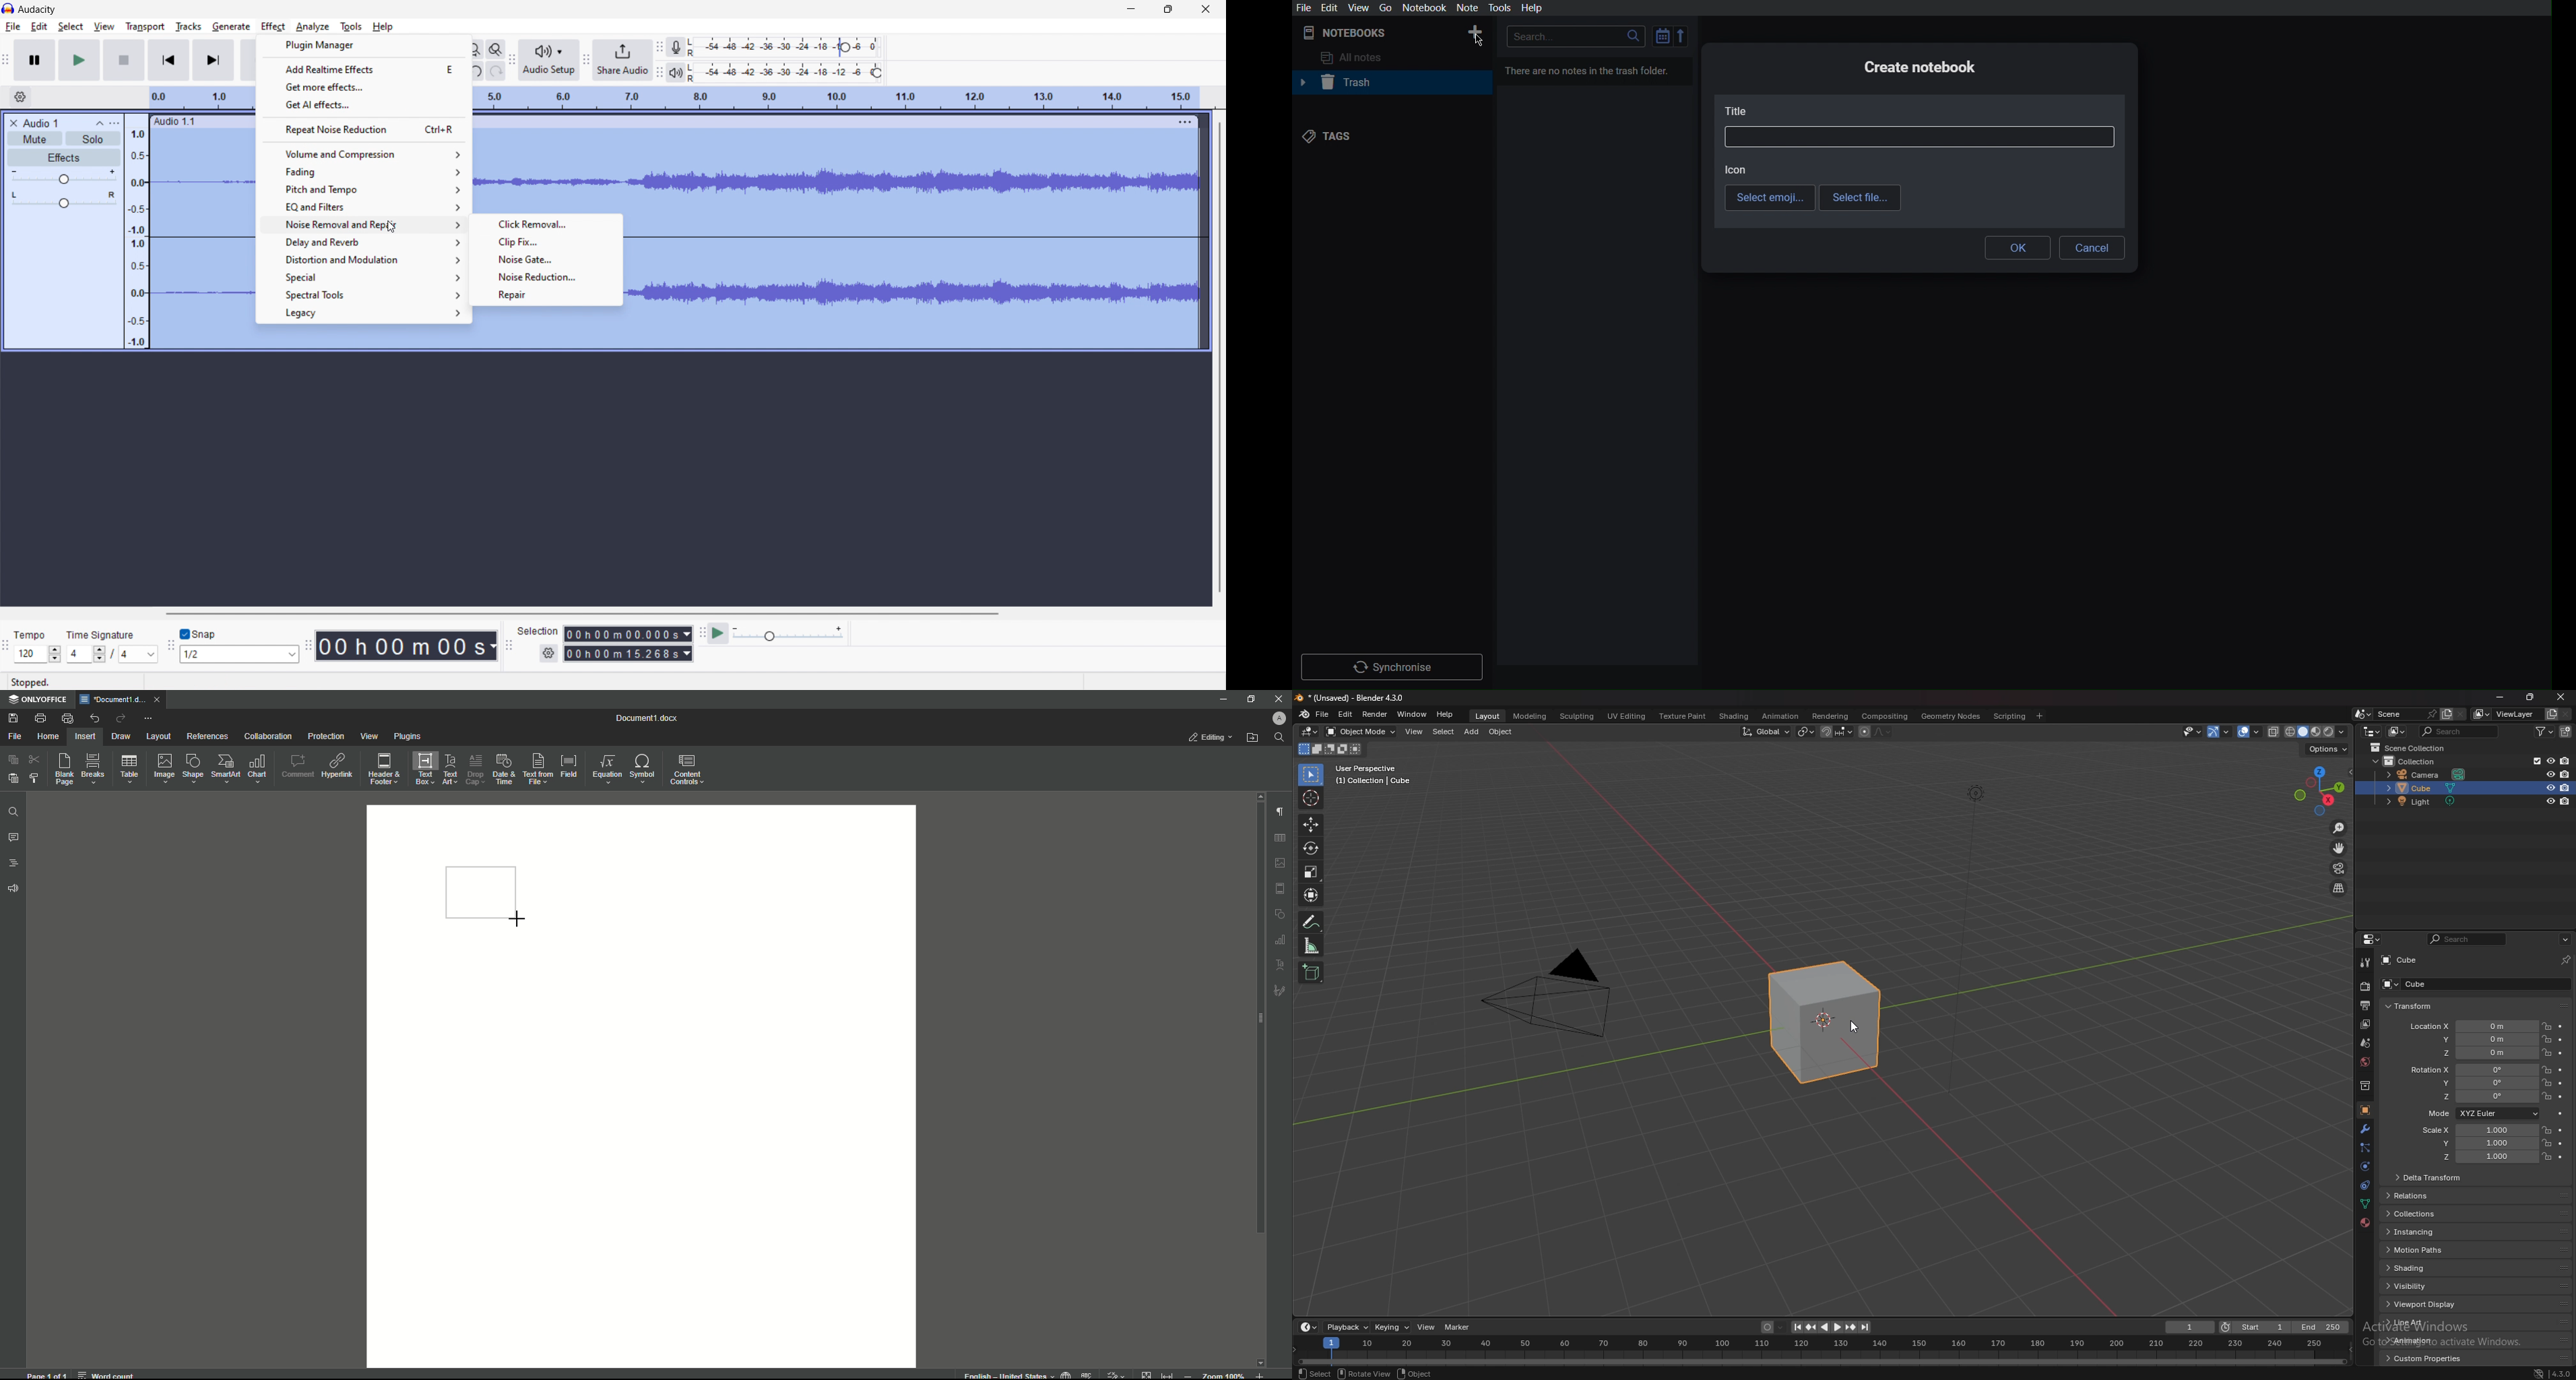 This screenshot has height=1400, width=2576. What do you see at coordinates (549, 654) in the screenshot?
I see `settings` at bounding box center [549, 654].